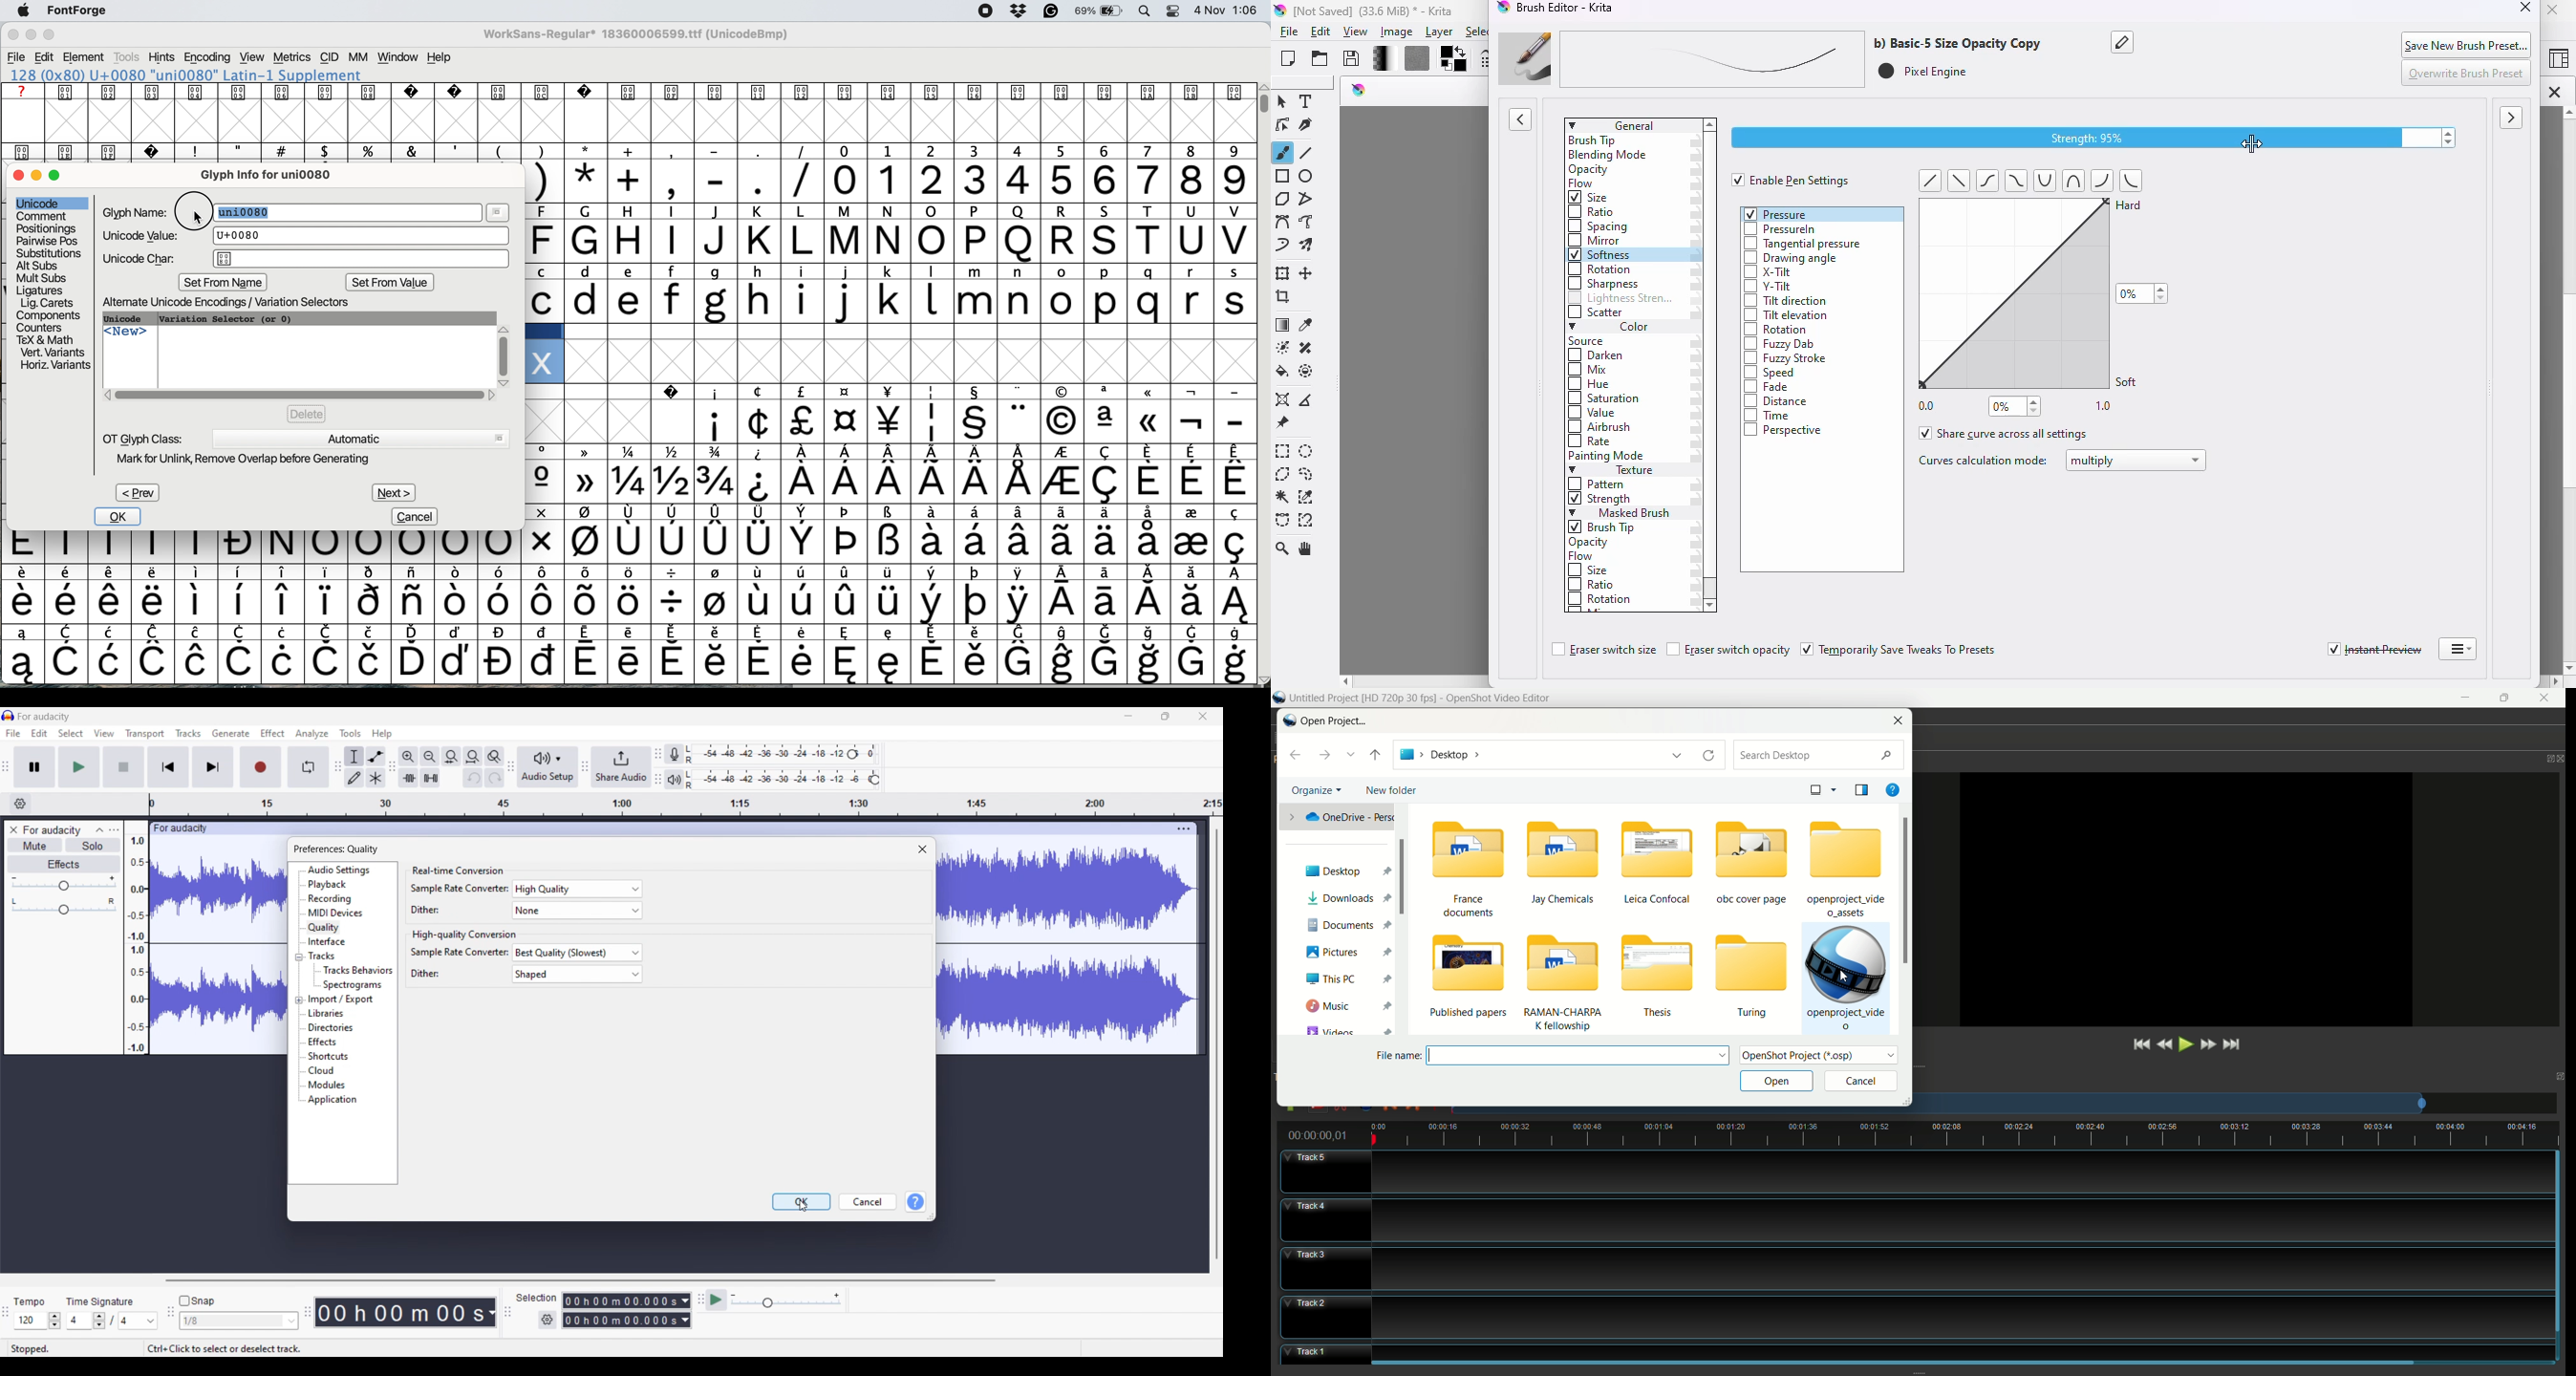  I want to click on vertical scroll bar, so click(1711, 589).